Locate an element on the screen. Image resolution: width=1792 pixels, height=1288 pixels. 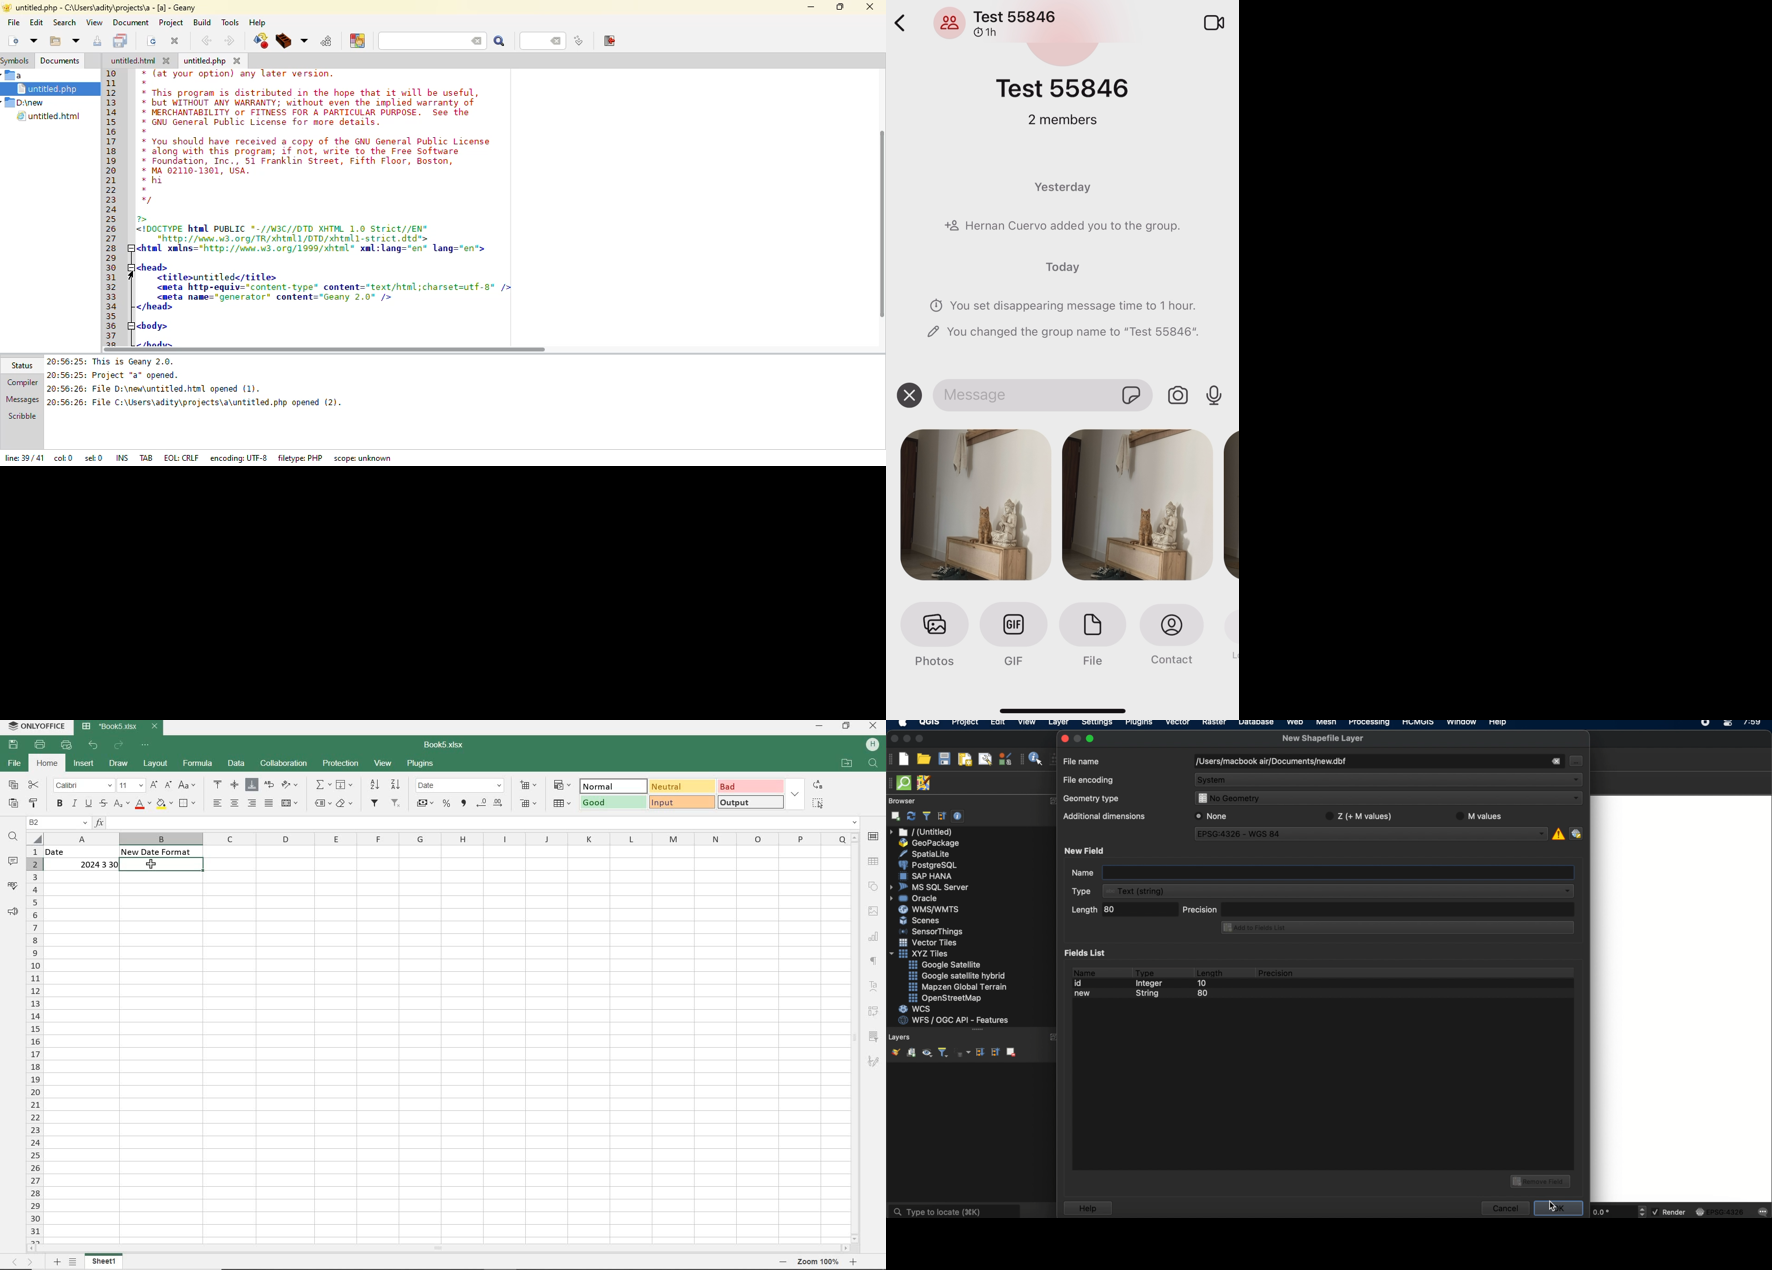
OPEN FILE LOCATION is located at coordinates (848, 764).